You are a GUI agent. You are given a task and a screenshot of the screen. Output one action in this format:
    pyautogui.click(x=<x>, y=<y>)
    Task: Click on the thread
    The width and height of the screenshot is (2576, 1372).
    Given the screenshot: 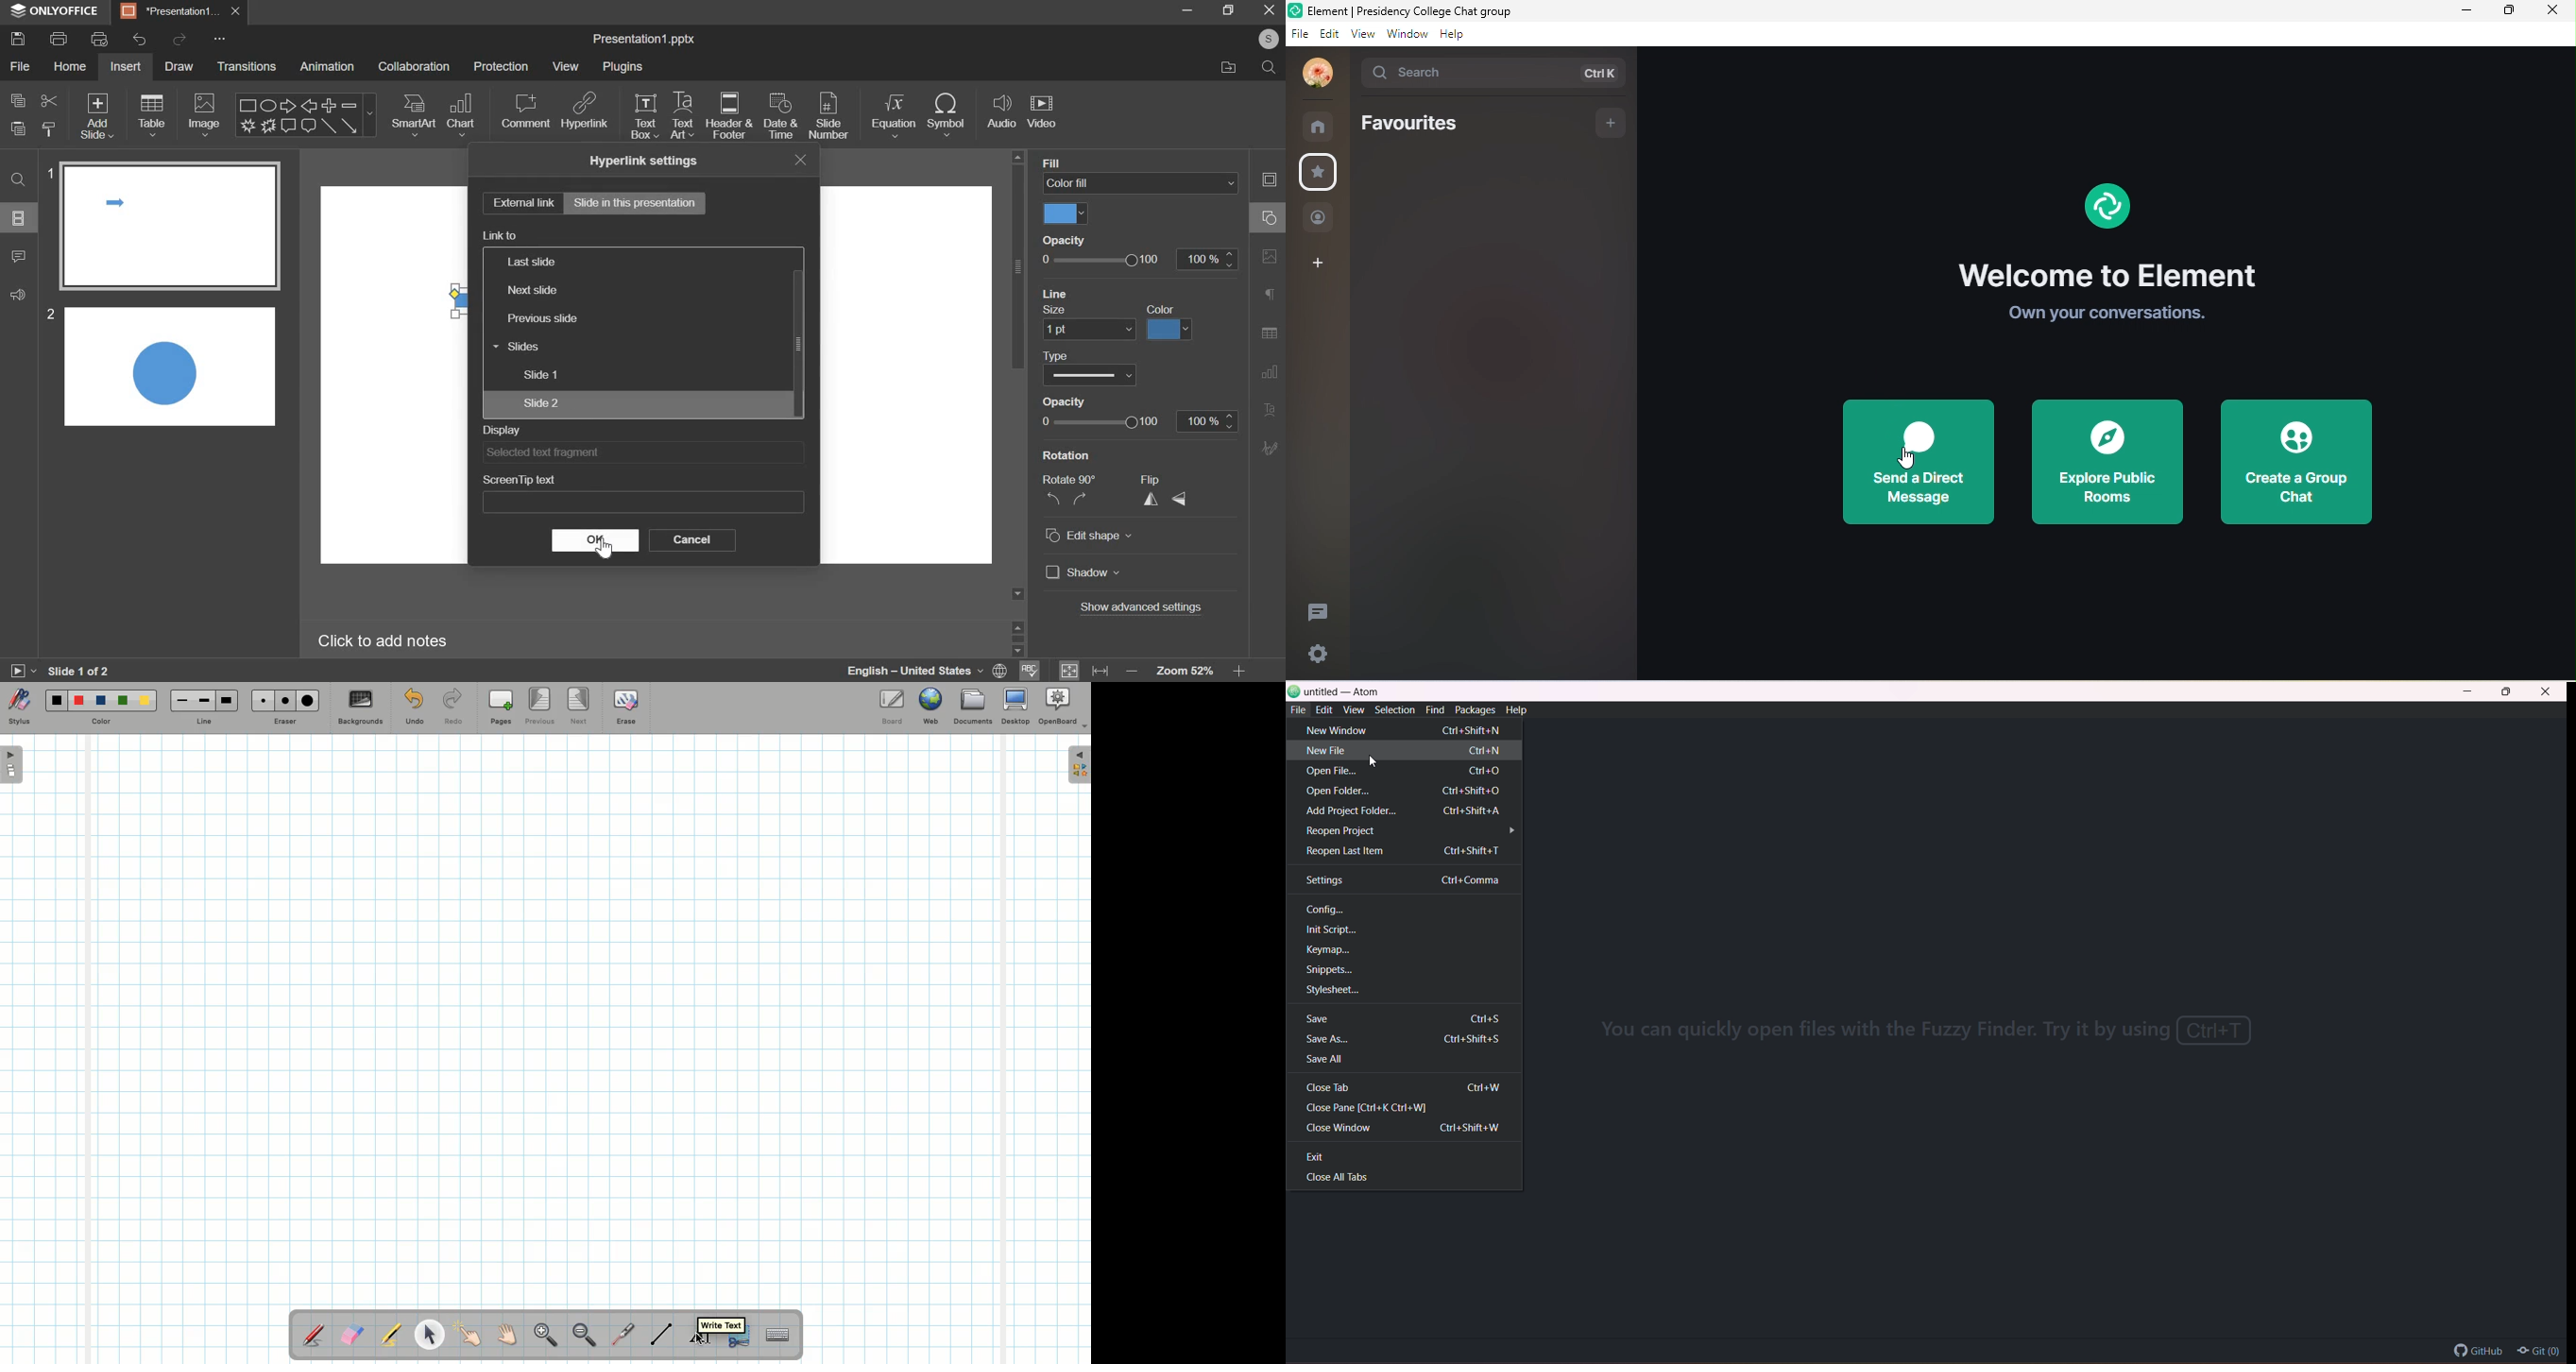 What is the action you would take?
    pyautogui.click(x=1319, y=612)
    